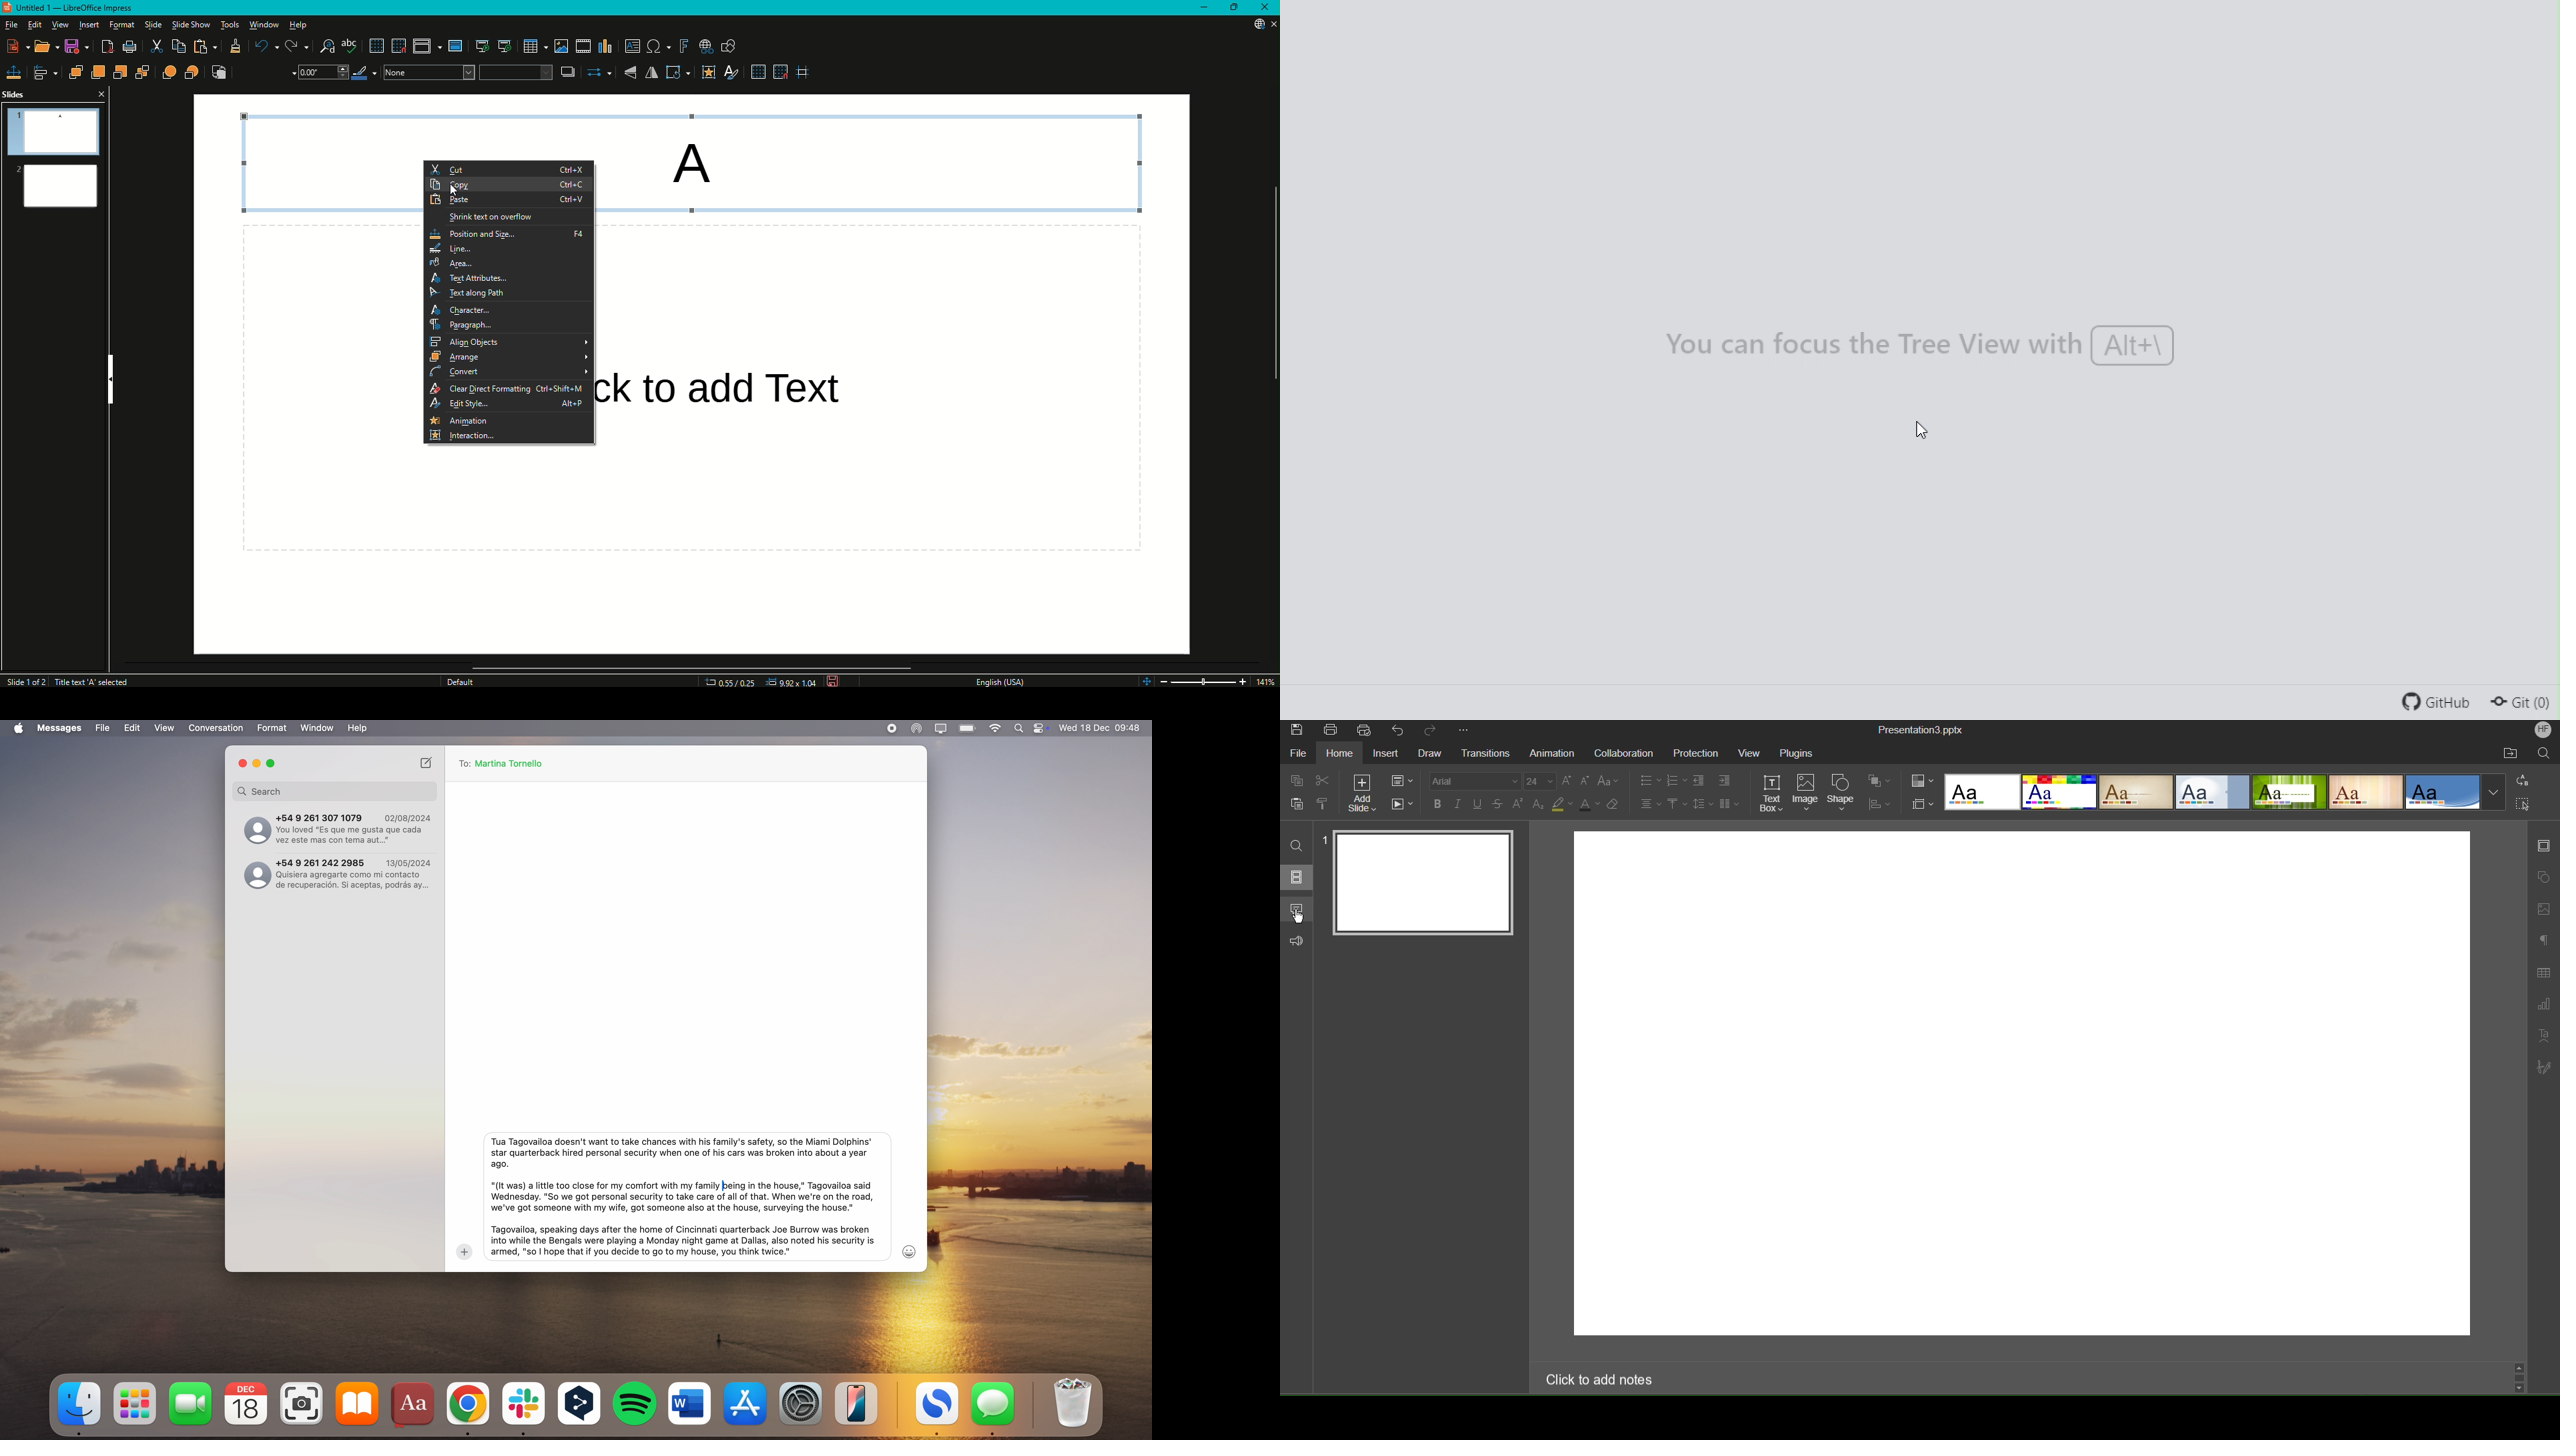  What do you see at coordinates (722, 1186) in the screenshot?
I see `typing cursor` at bounding box center [722, 1186].